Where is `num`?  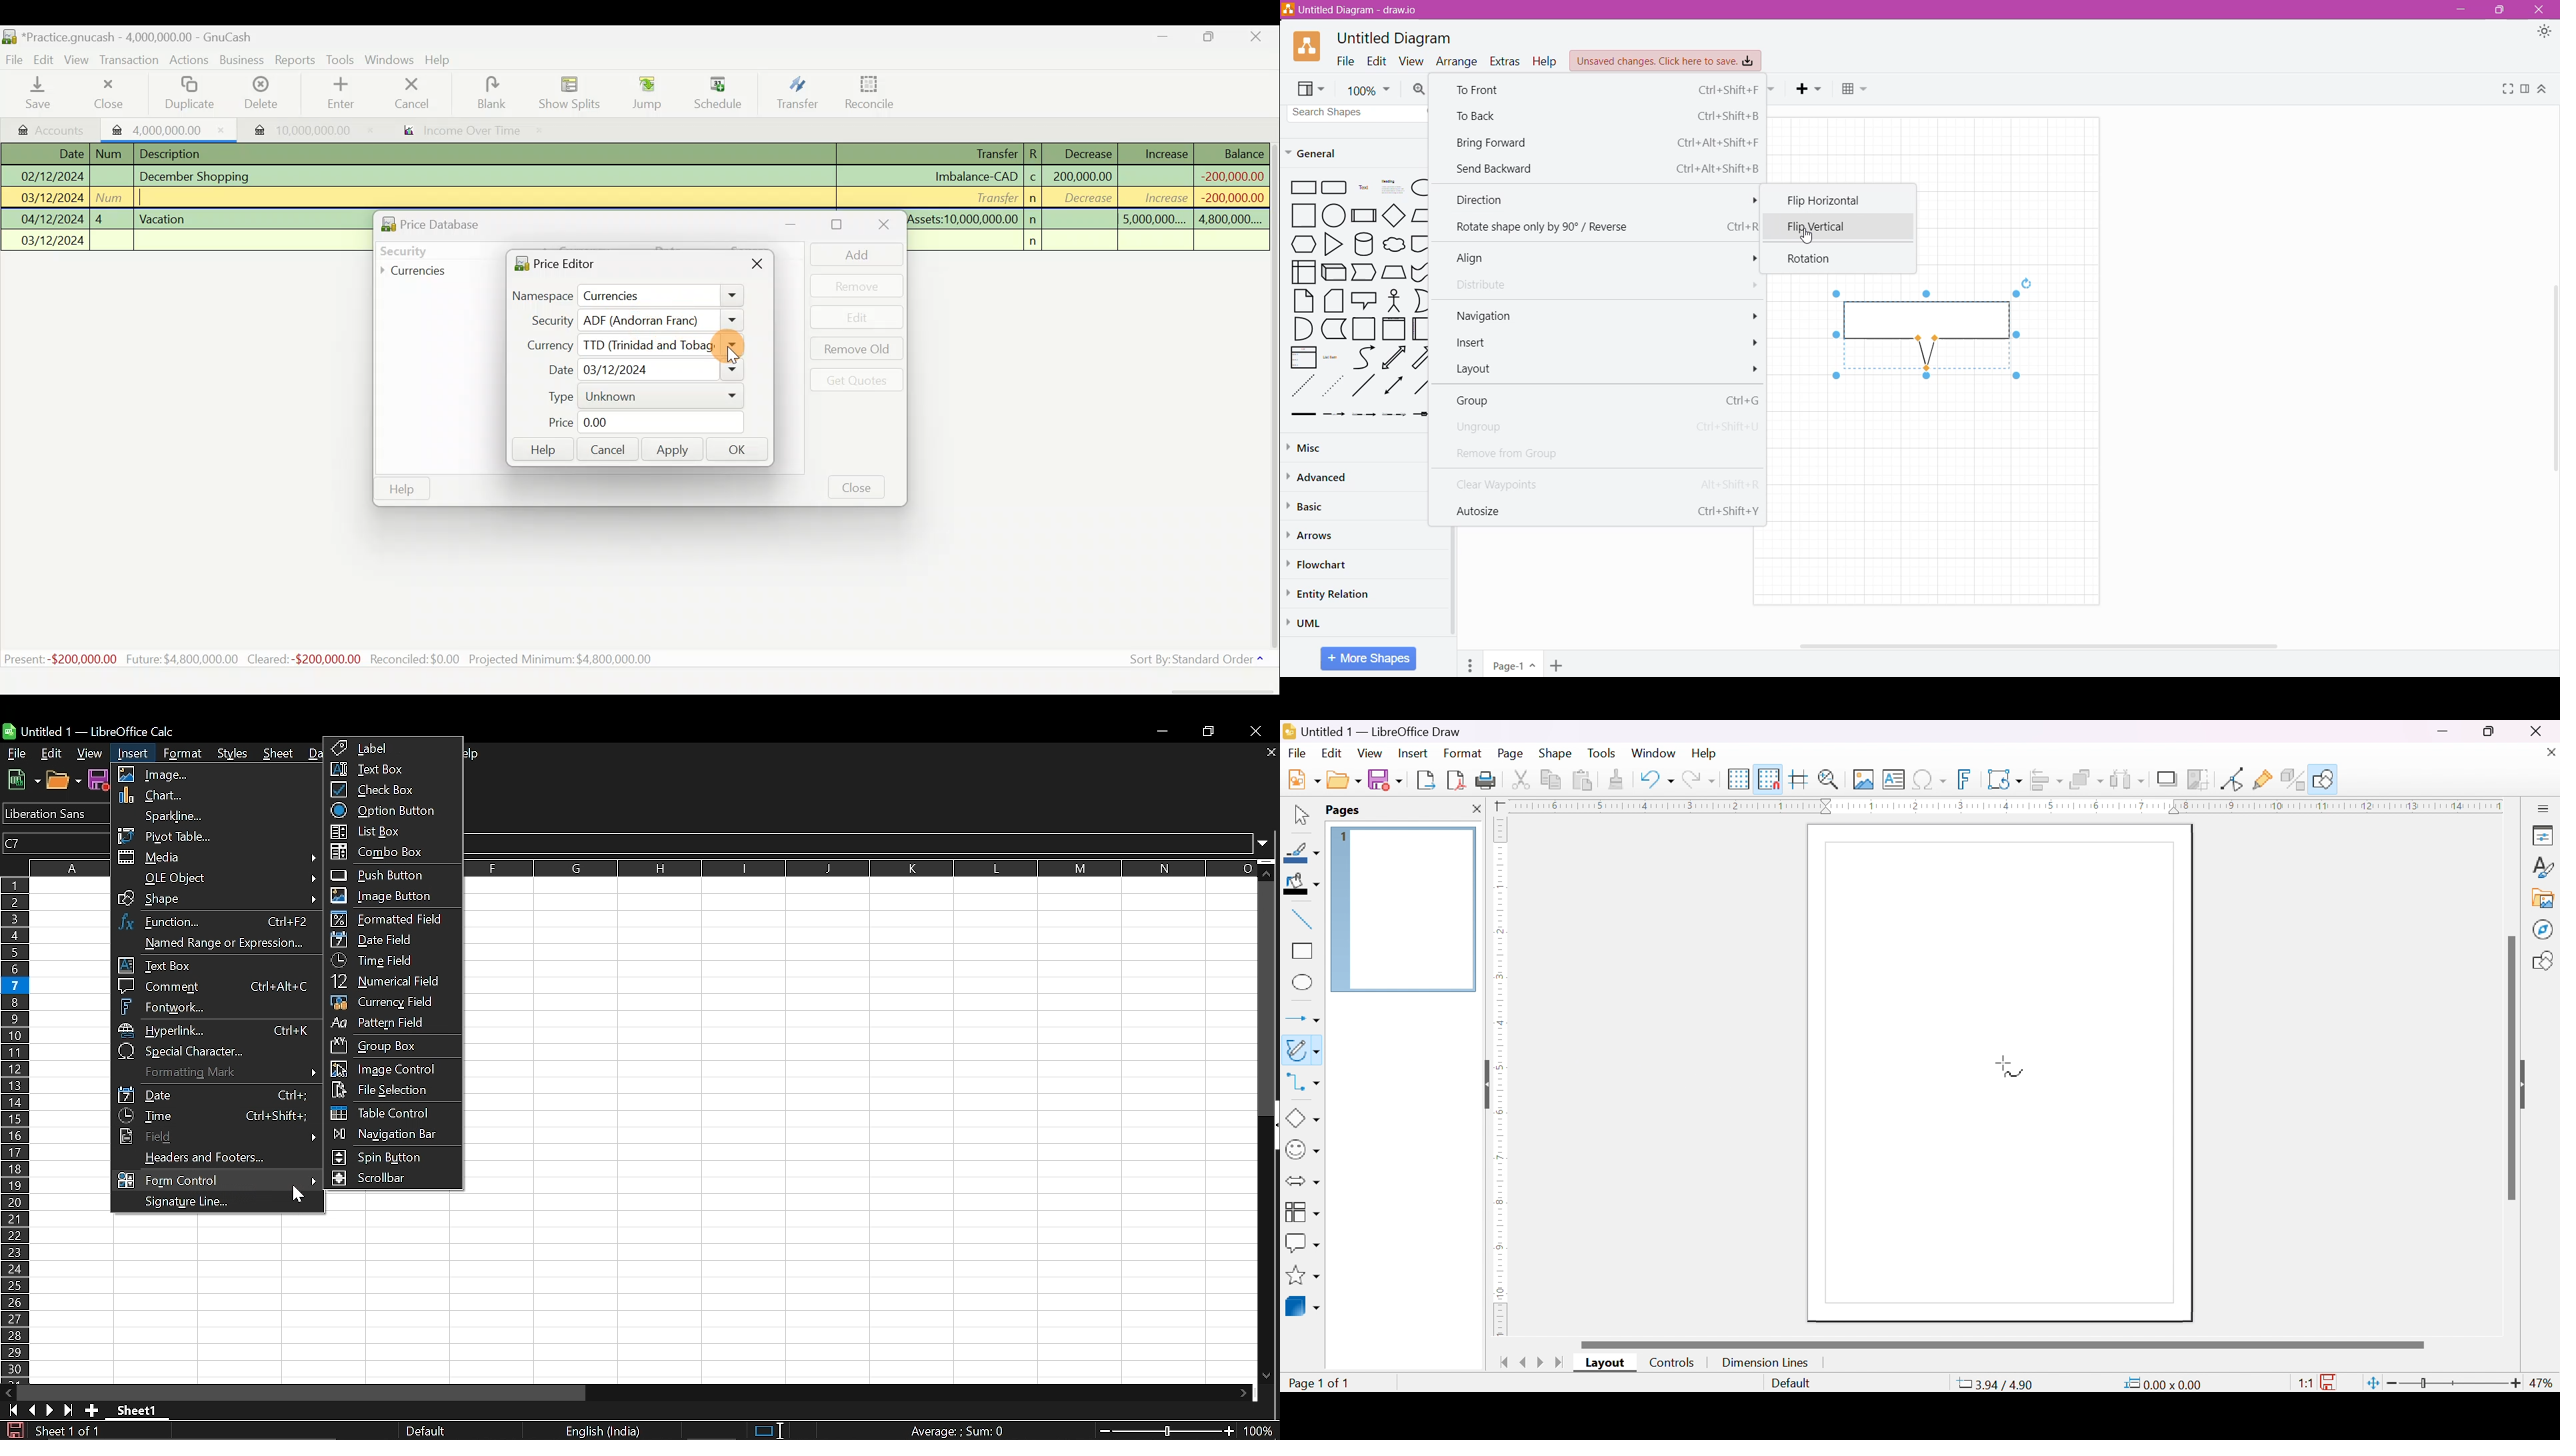
num is located at coordinates (112, 154).